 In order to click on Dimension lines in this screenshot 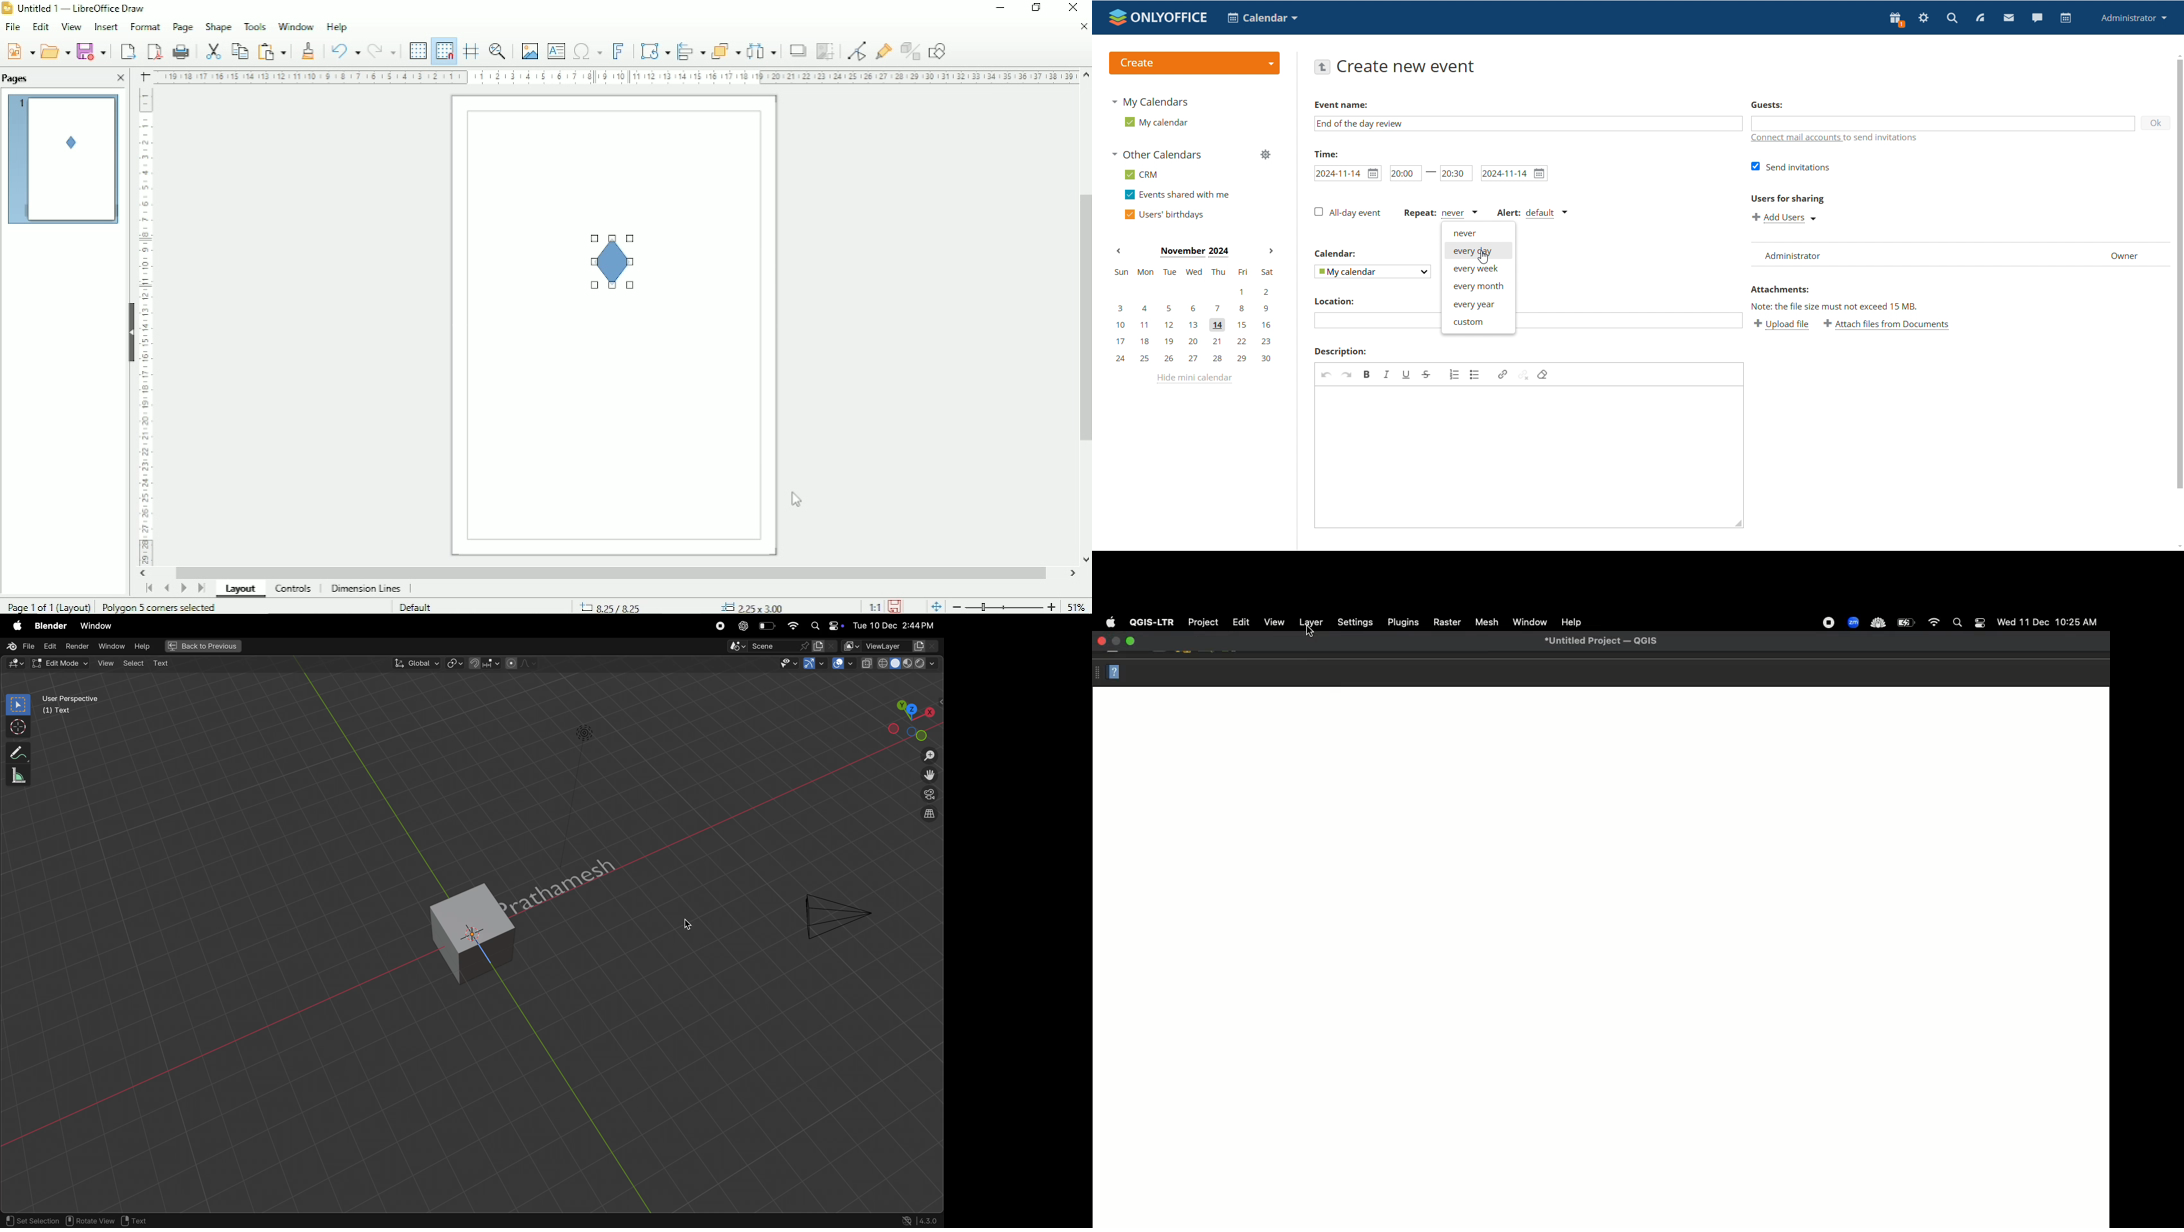, I will do `click(366, 589)`.